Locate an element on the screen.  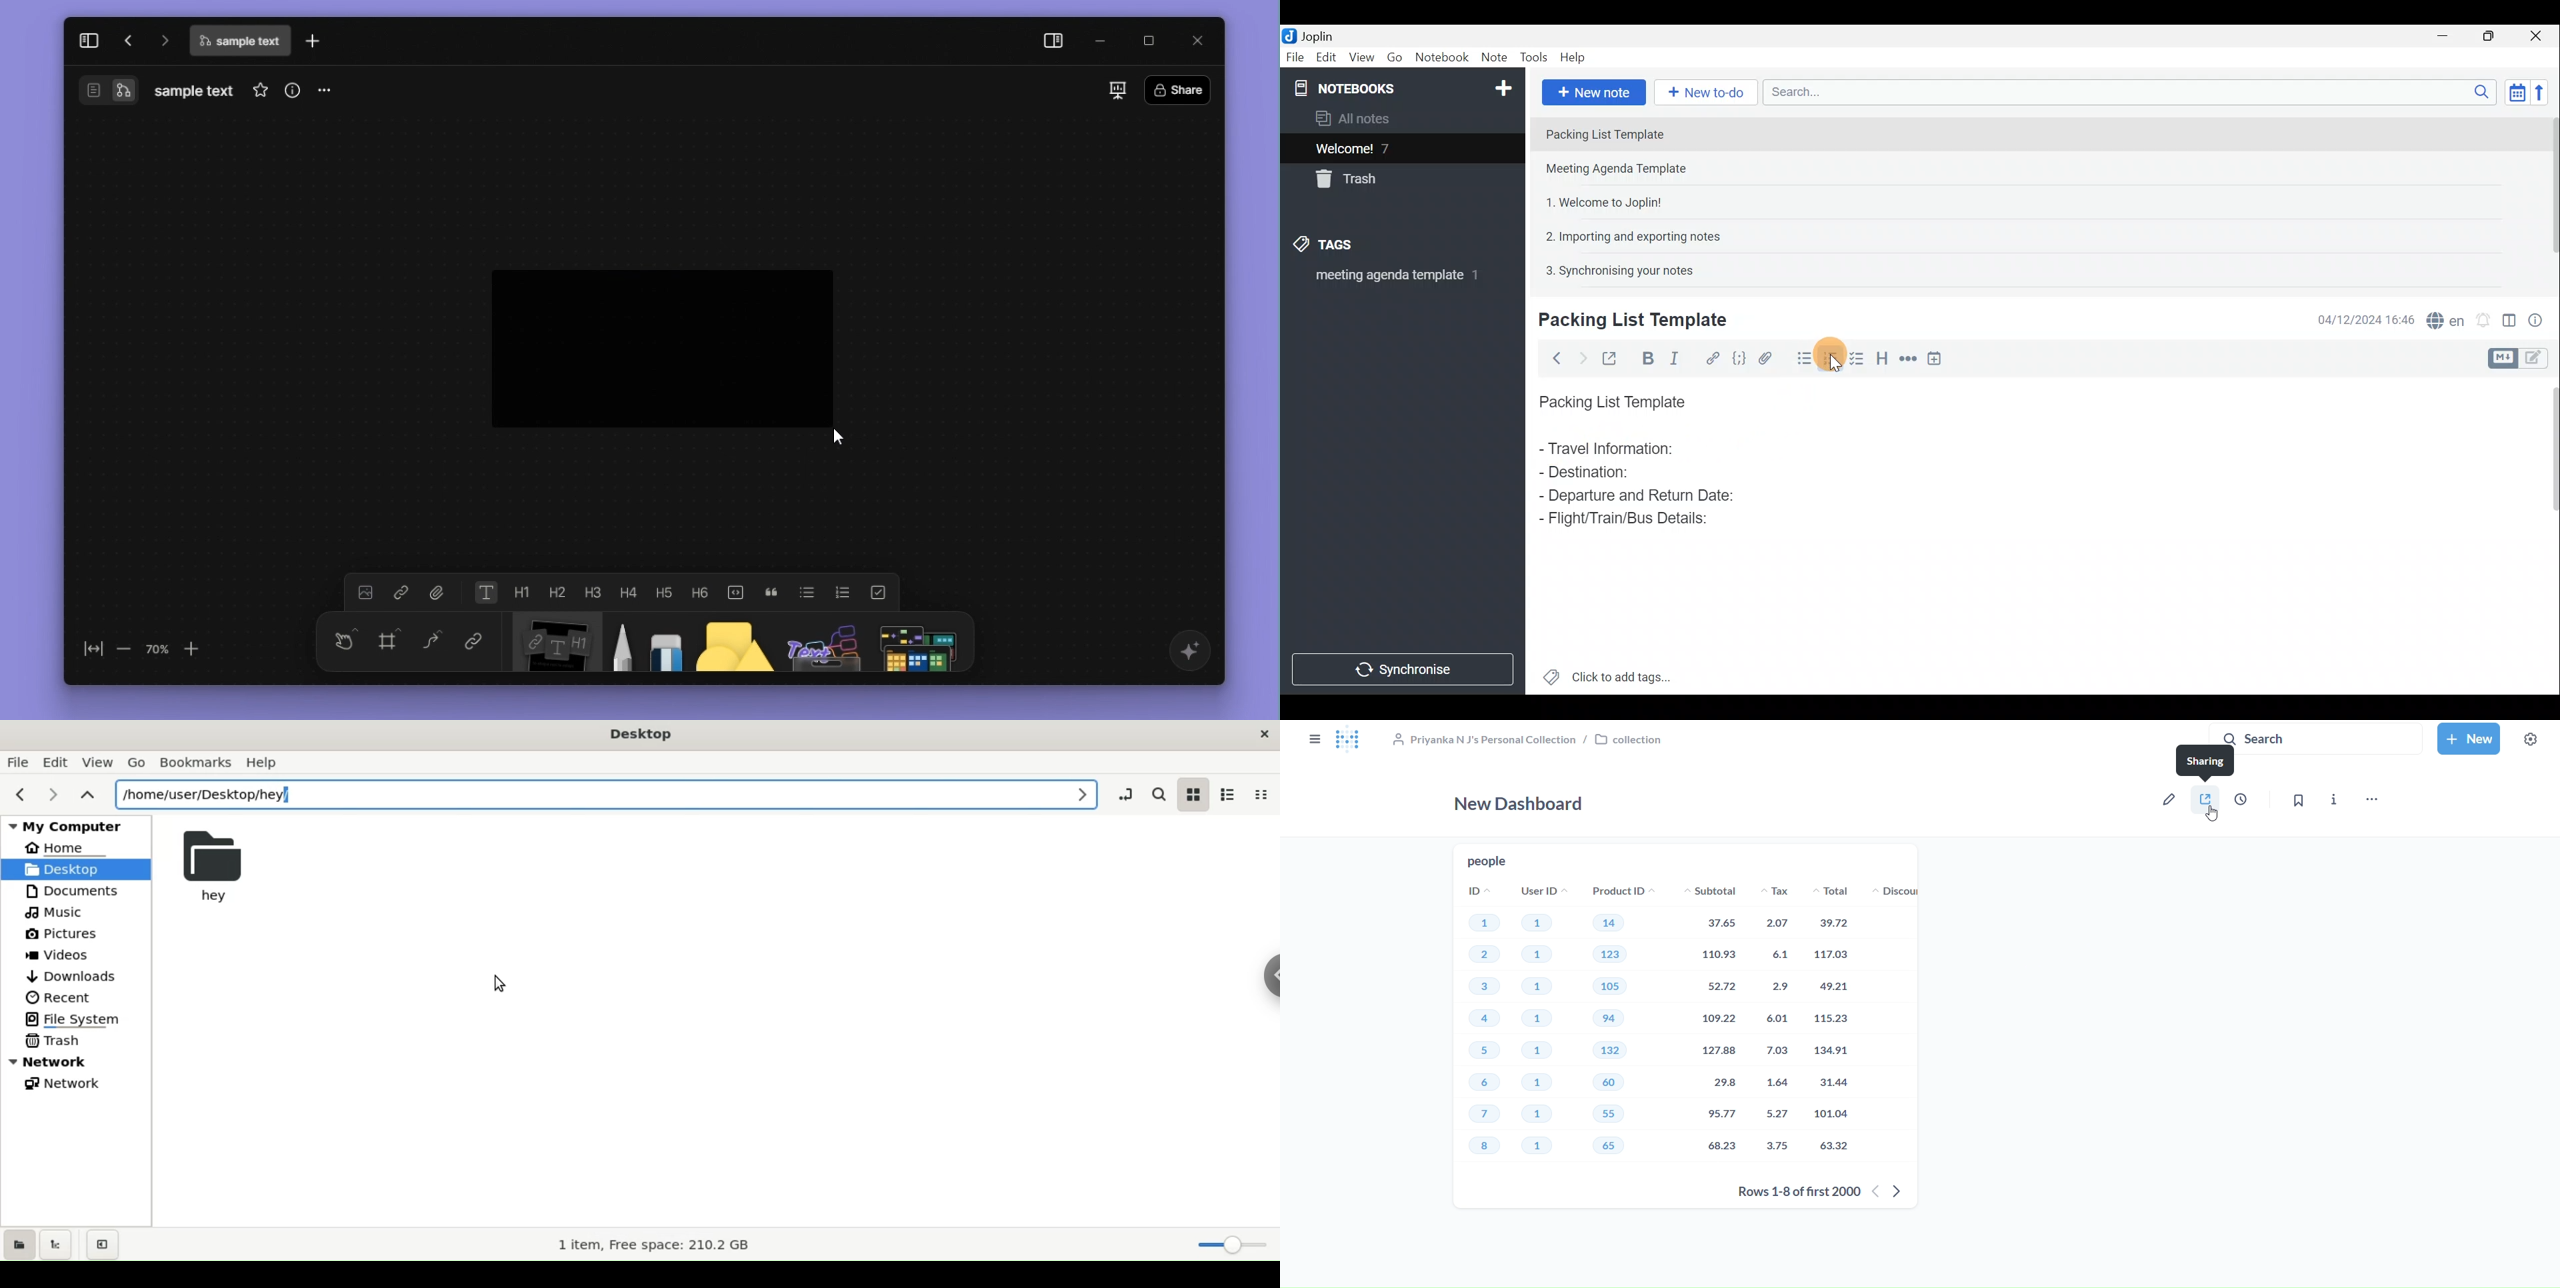
new tab is located at coordinates (317, 41).